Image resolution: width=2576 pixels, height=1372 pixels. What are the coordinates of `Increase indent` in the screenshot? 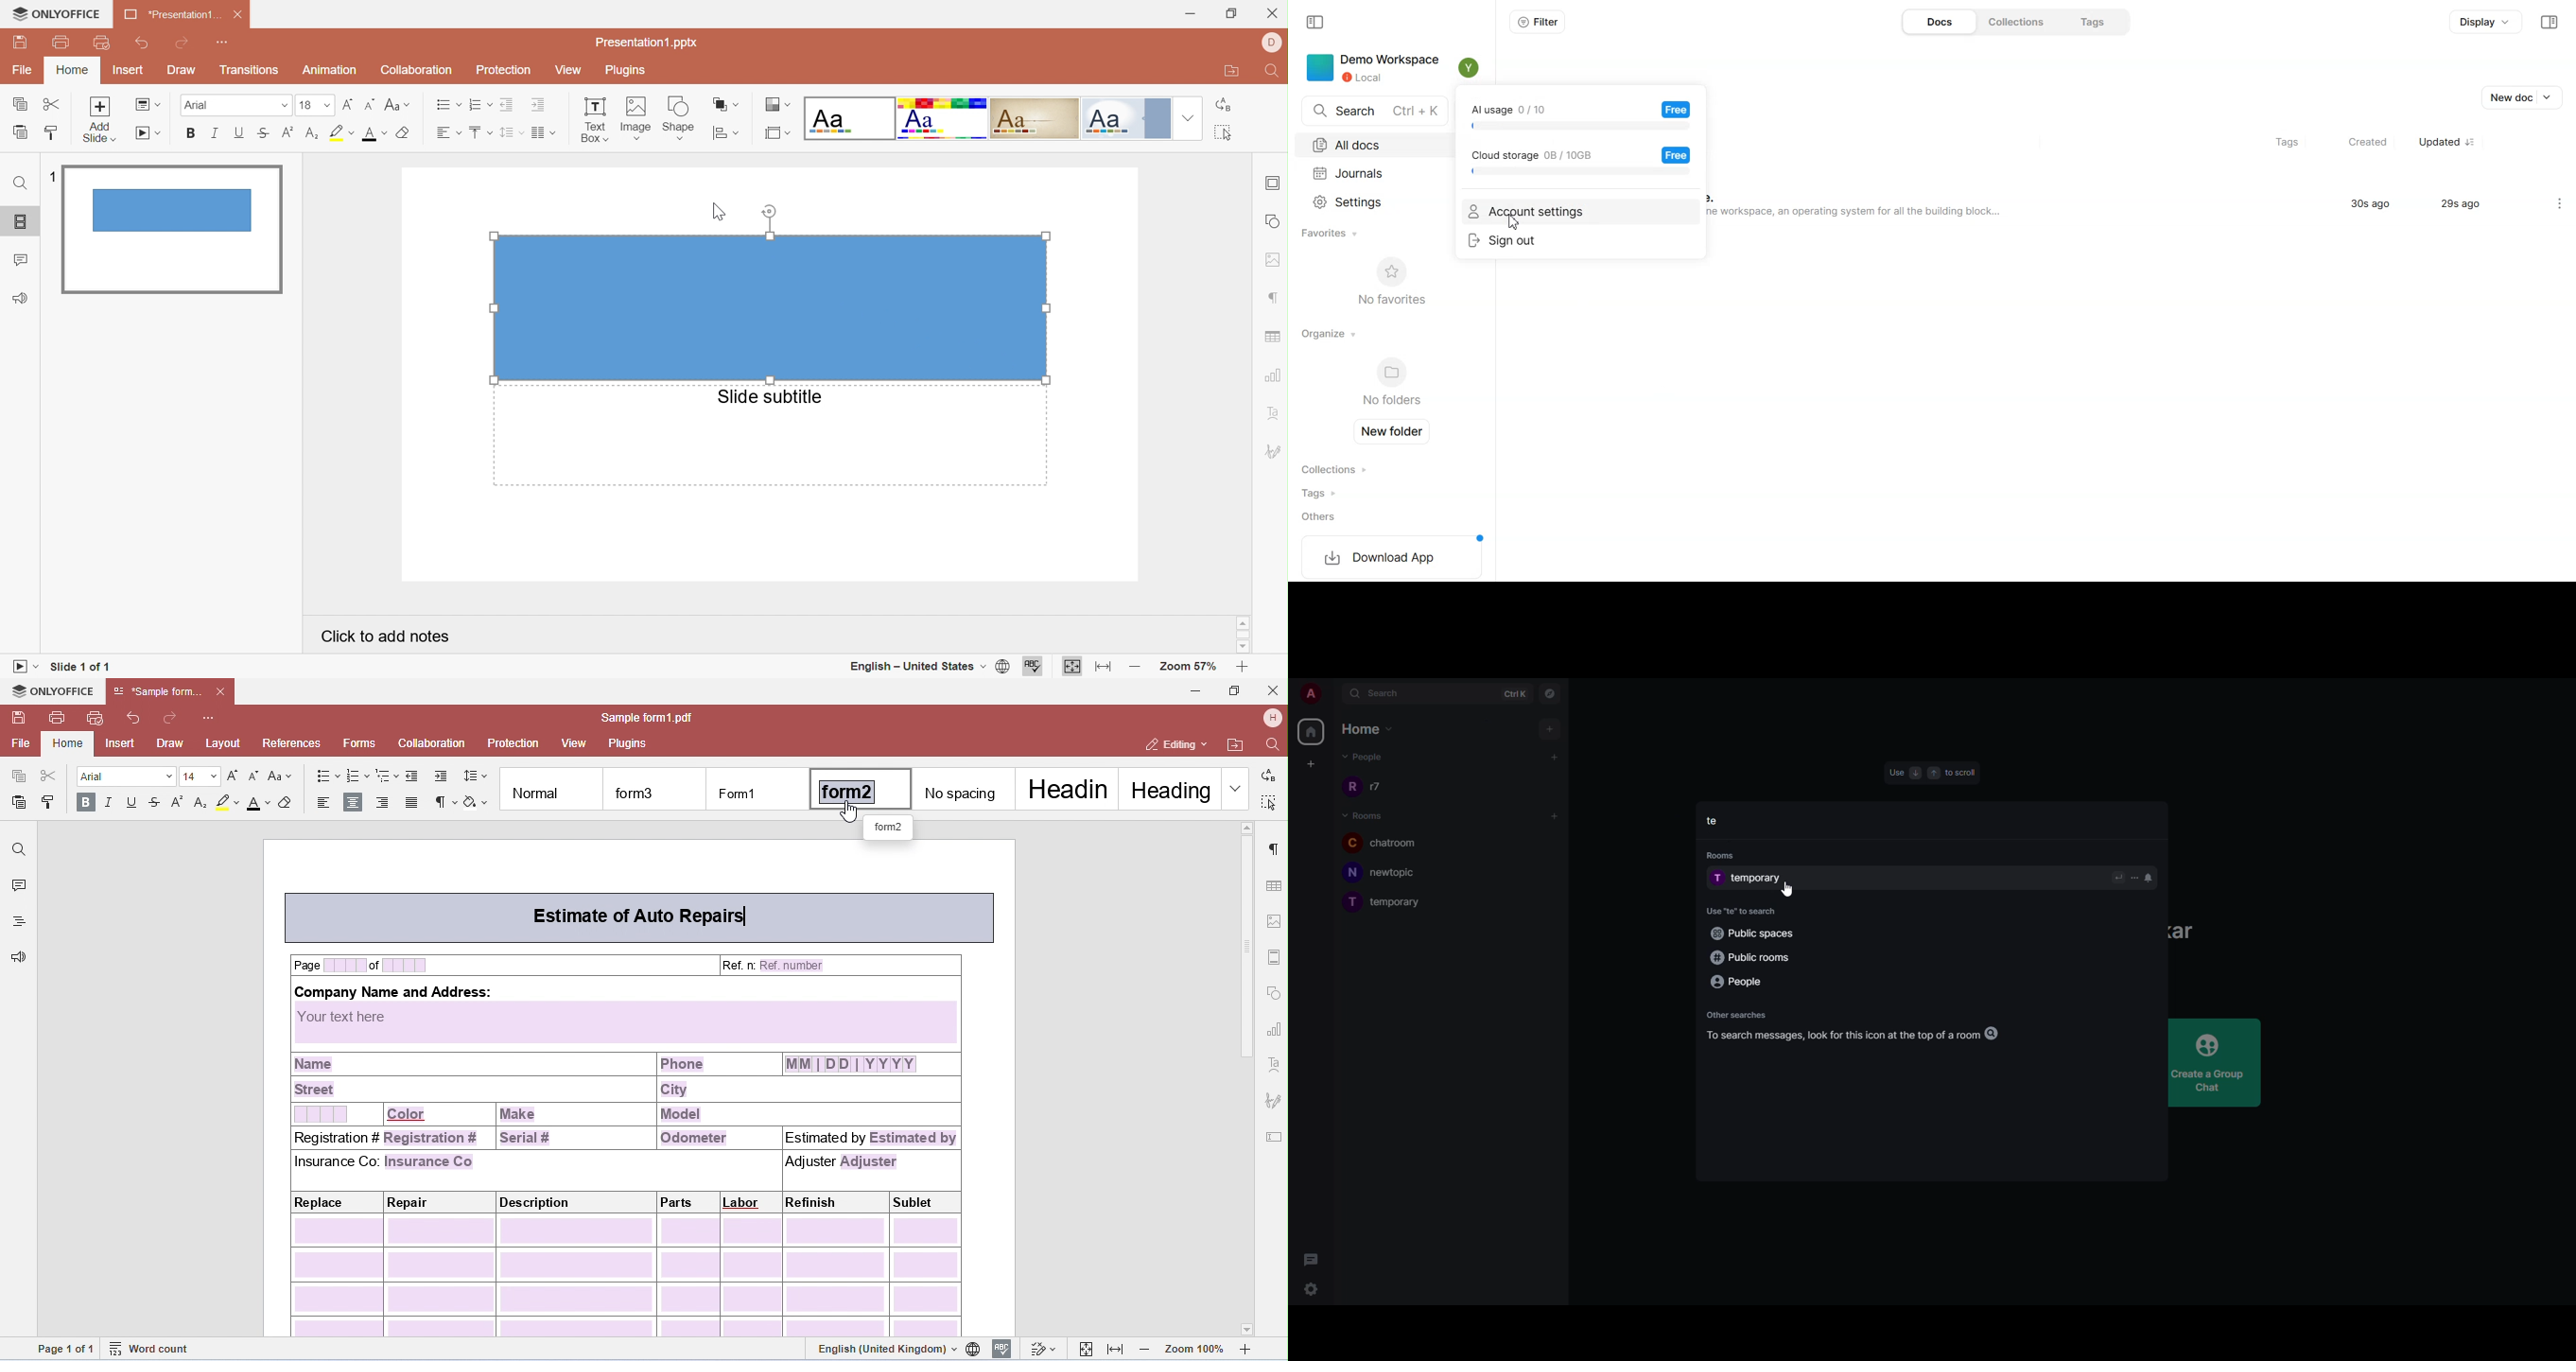 It's located at (540, 104).